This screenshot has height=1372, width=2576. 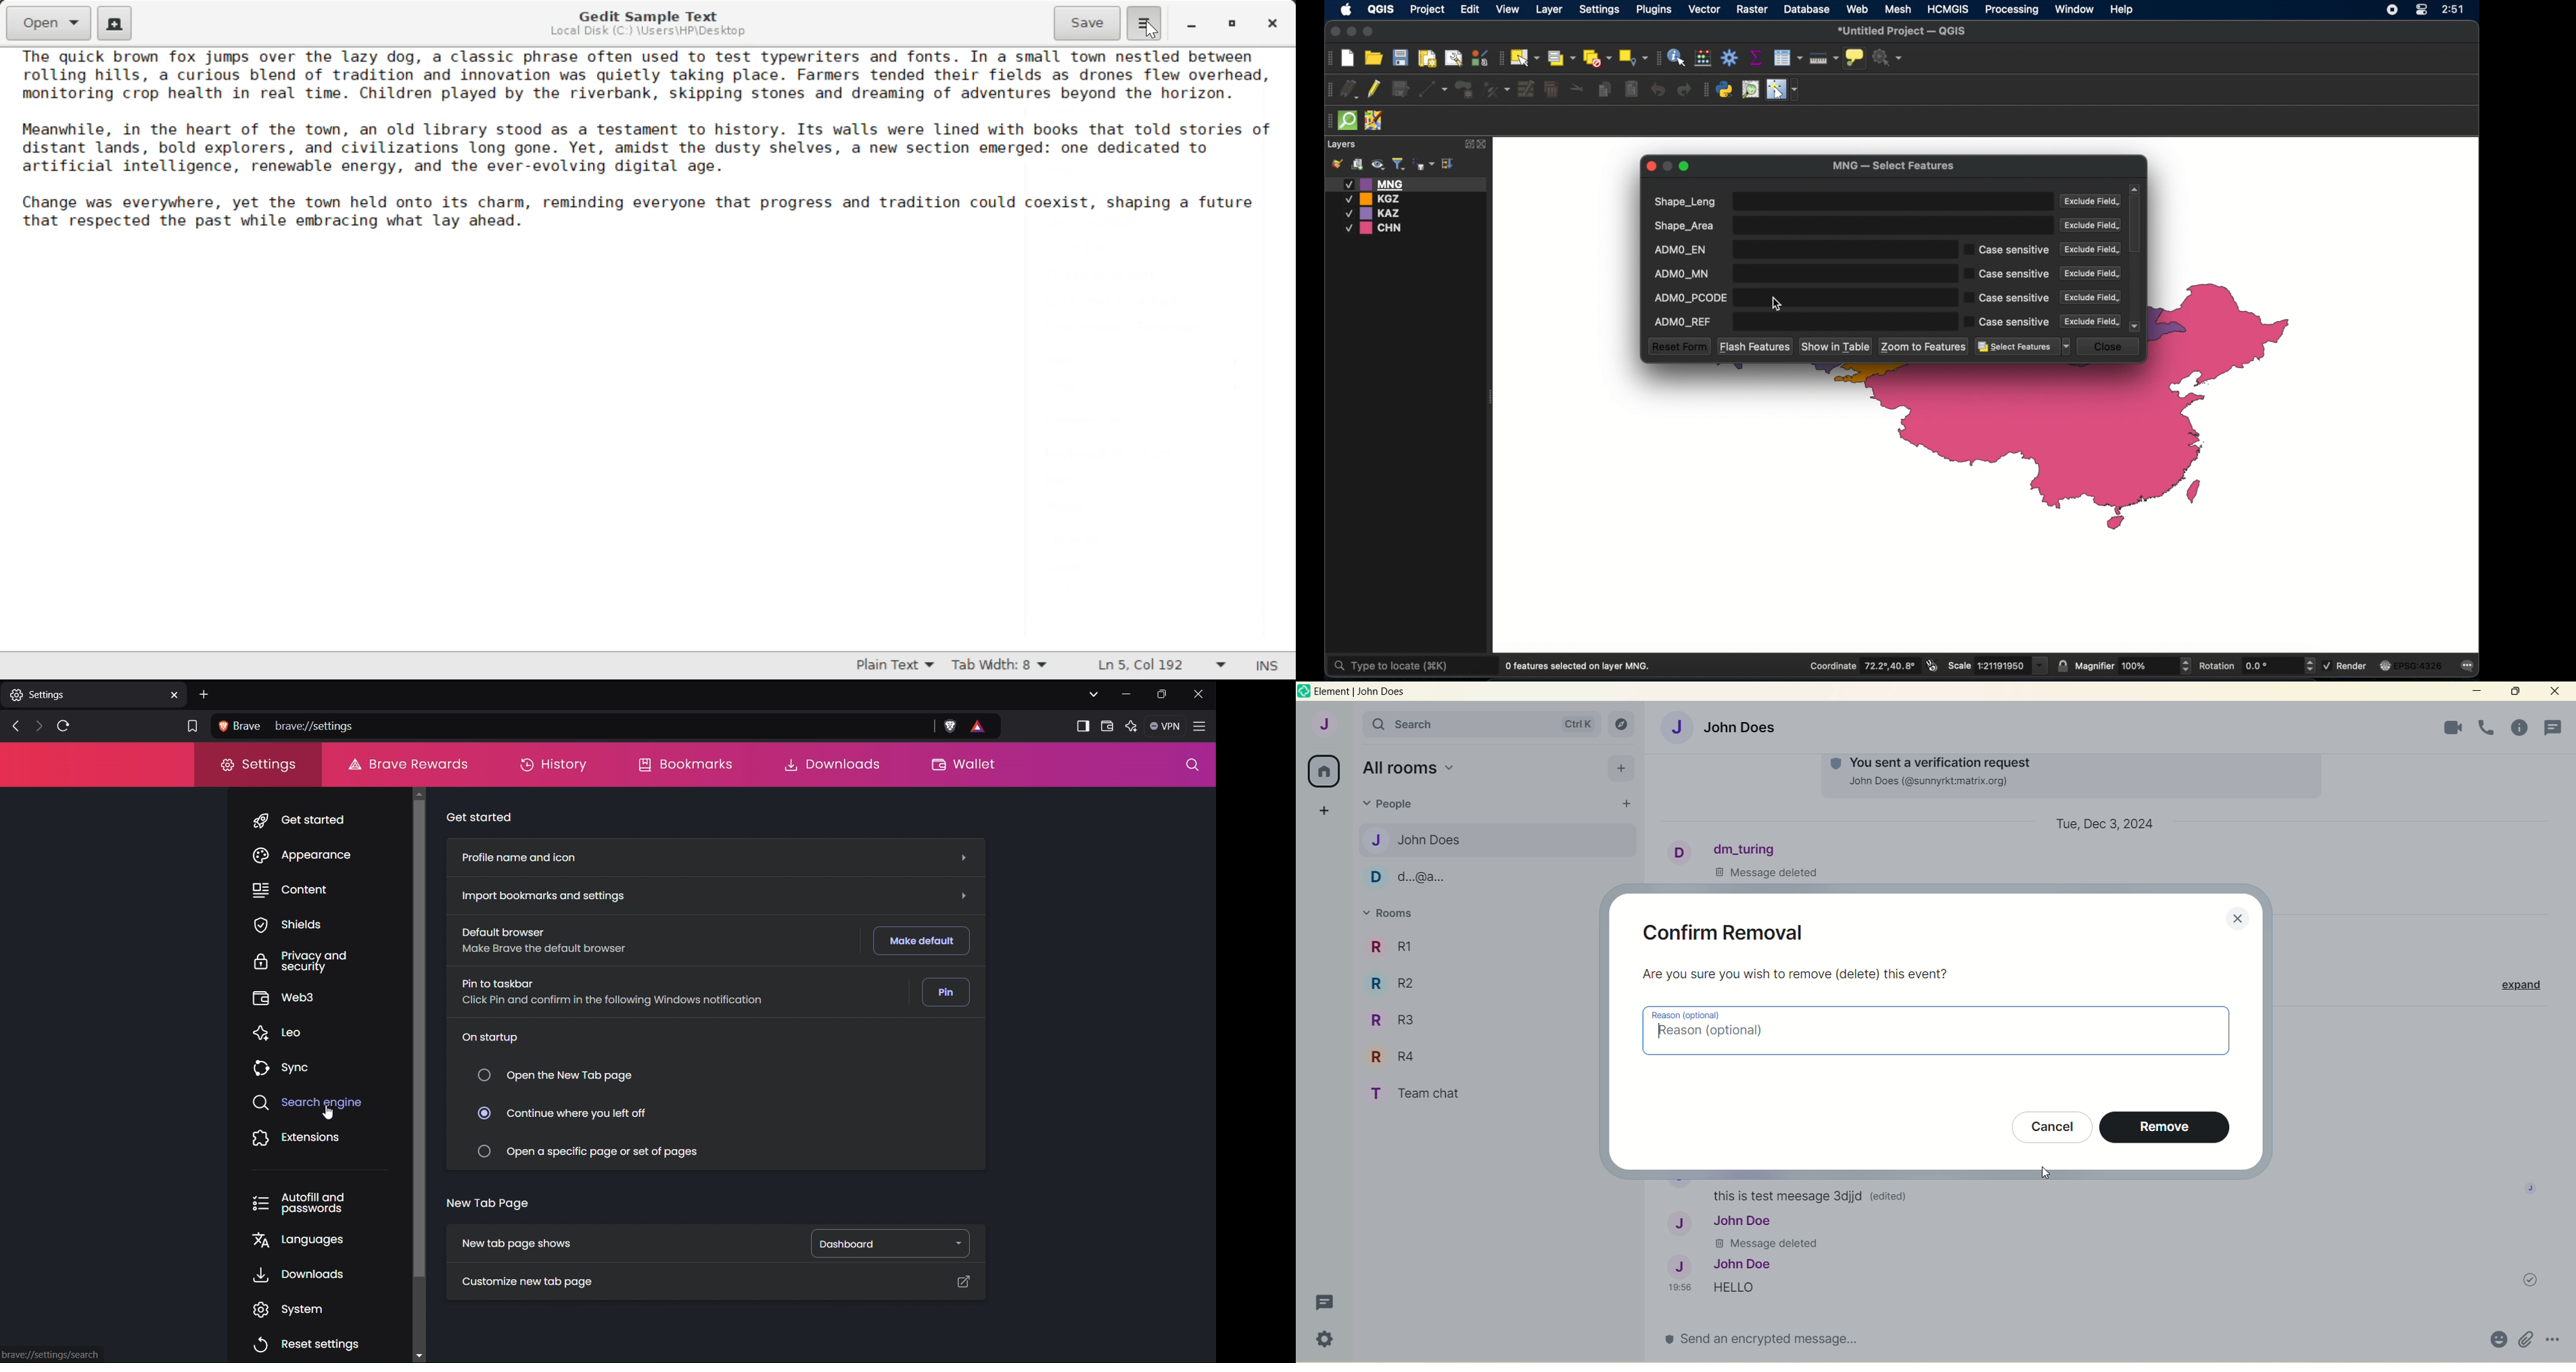 I want to click on emoji, so click(x=2494, y=1339).